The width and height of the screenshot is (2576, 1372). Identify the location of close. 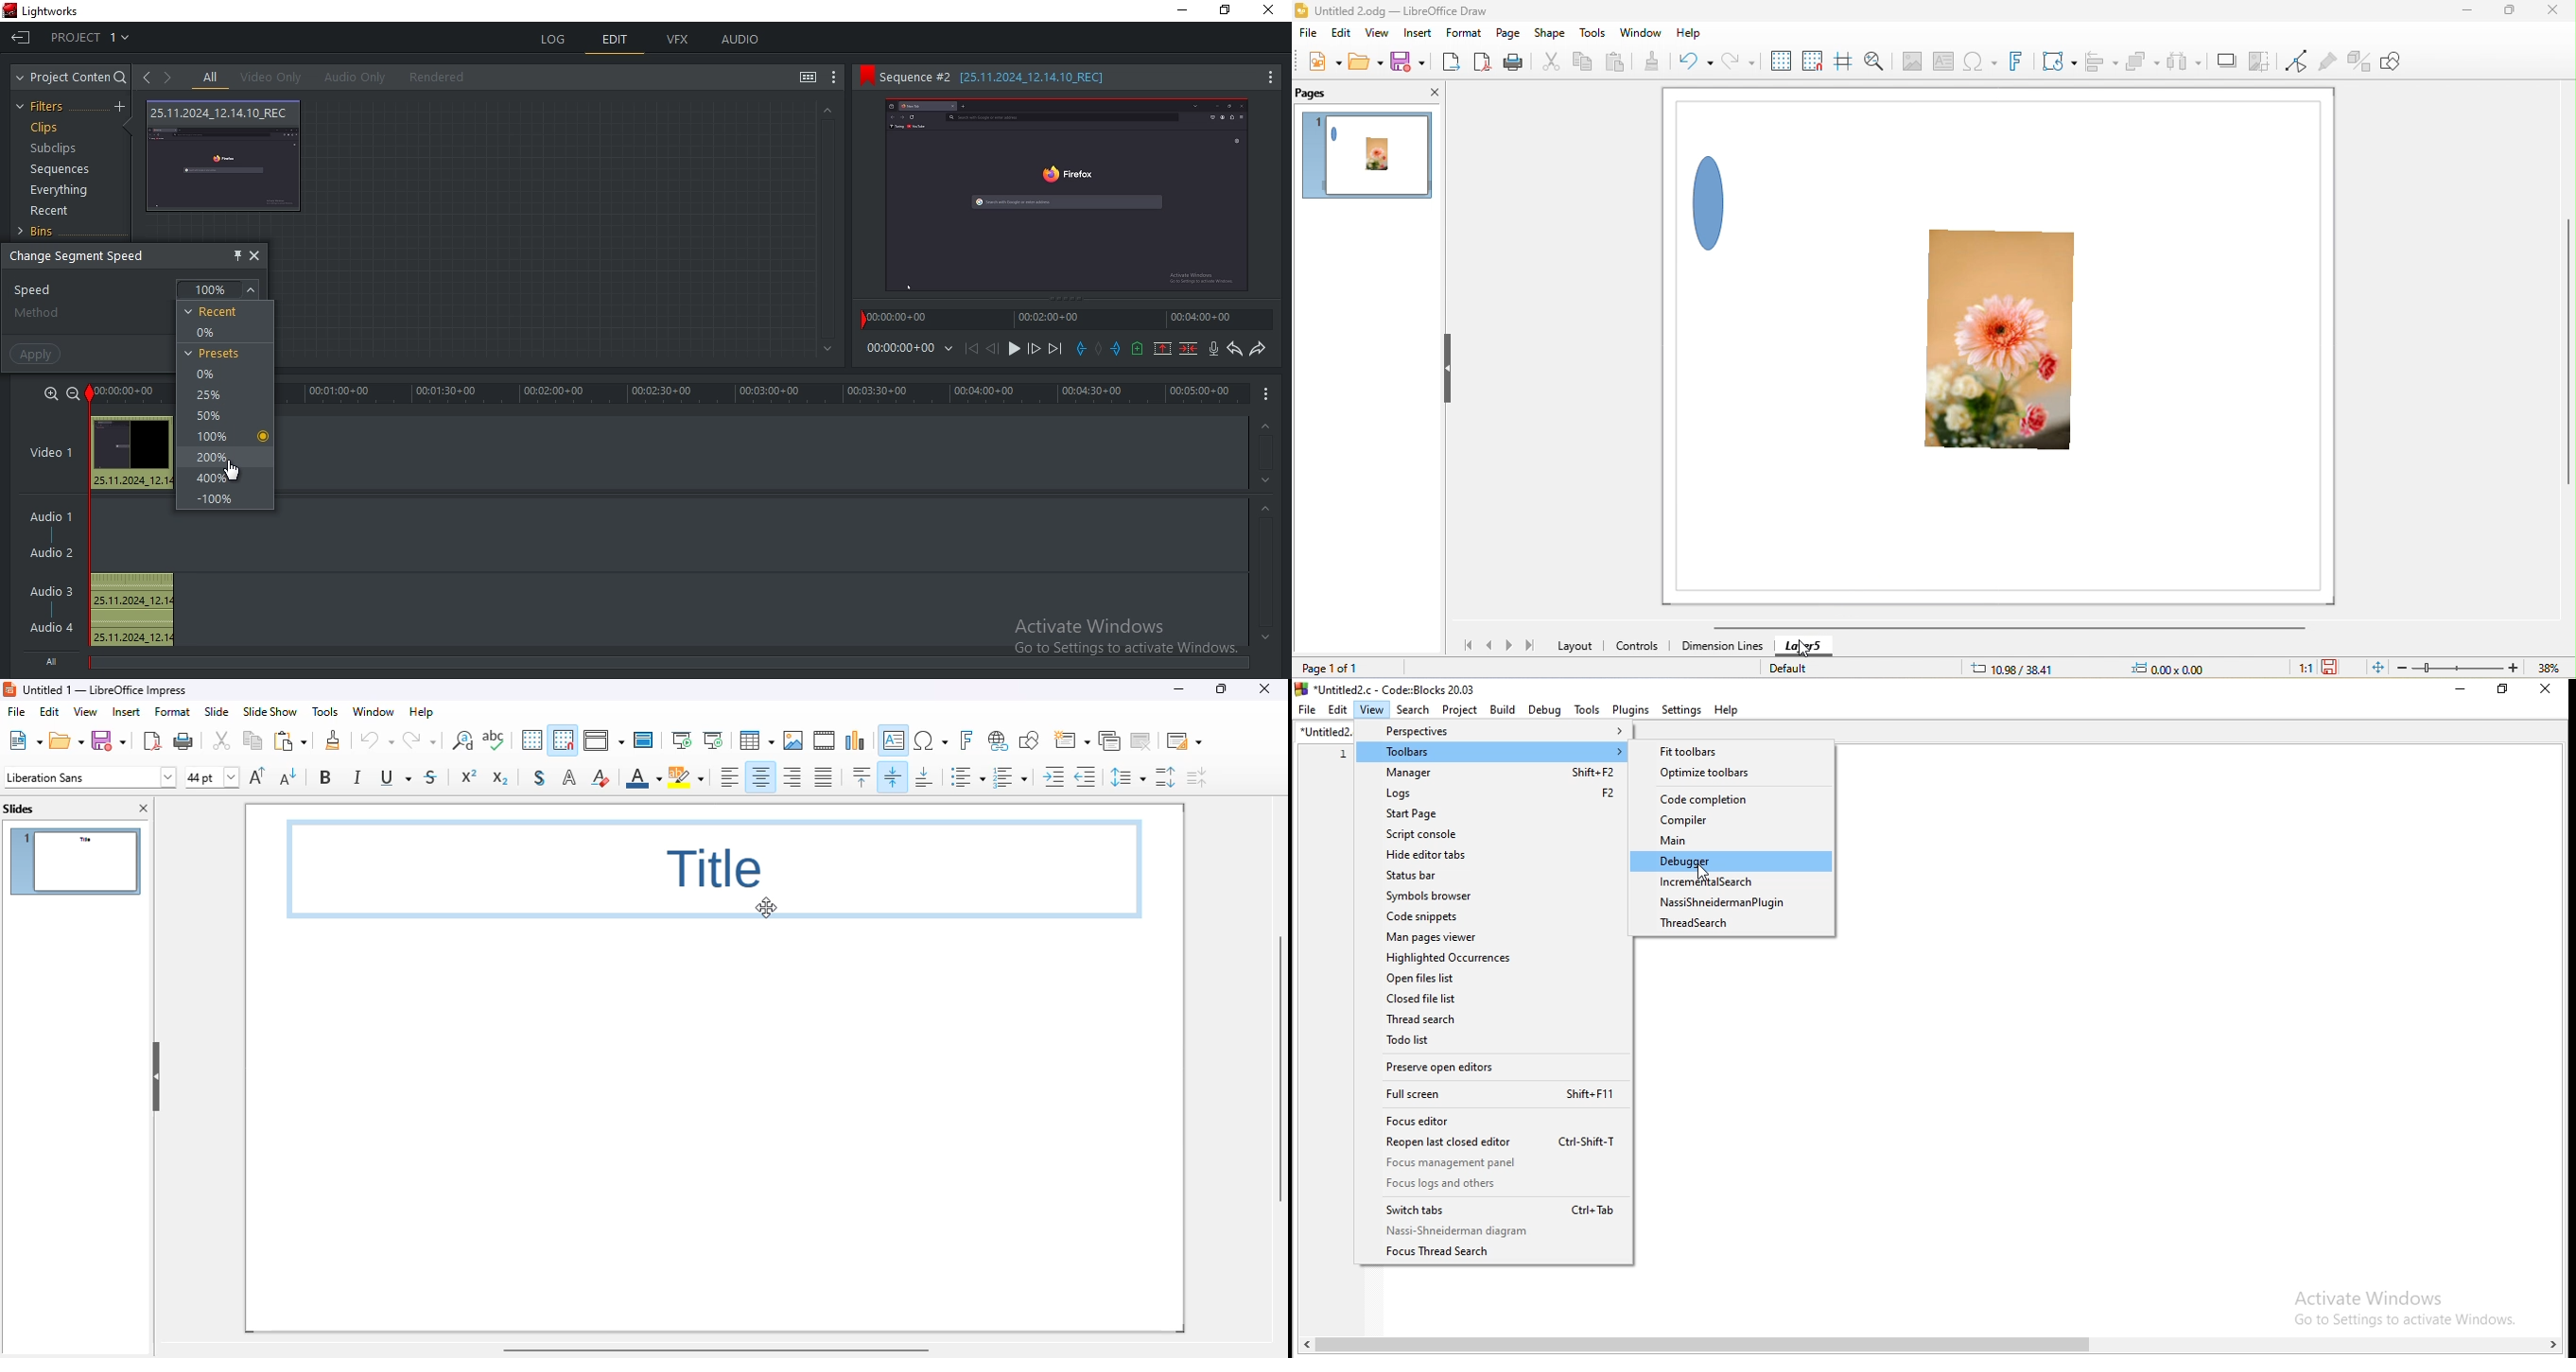
(1432, 93).